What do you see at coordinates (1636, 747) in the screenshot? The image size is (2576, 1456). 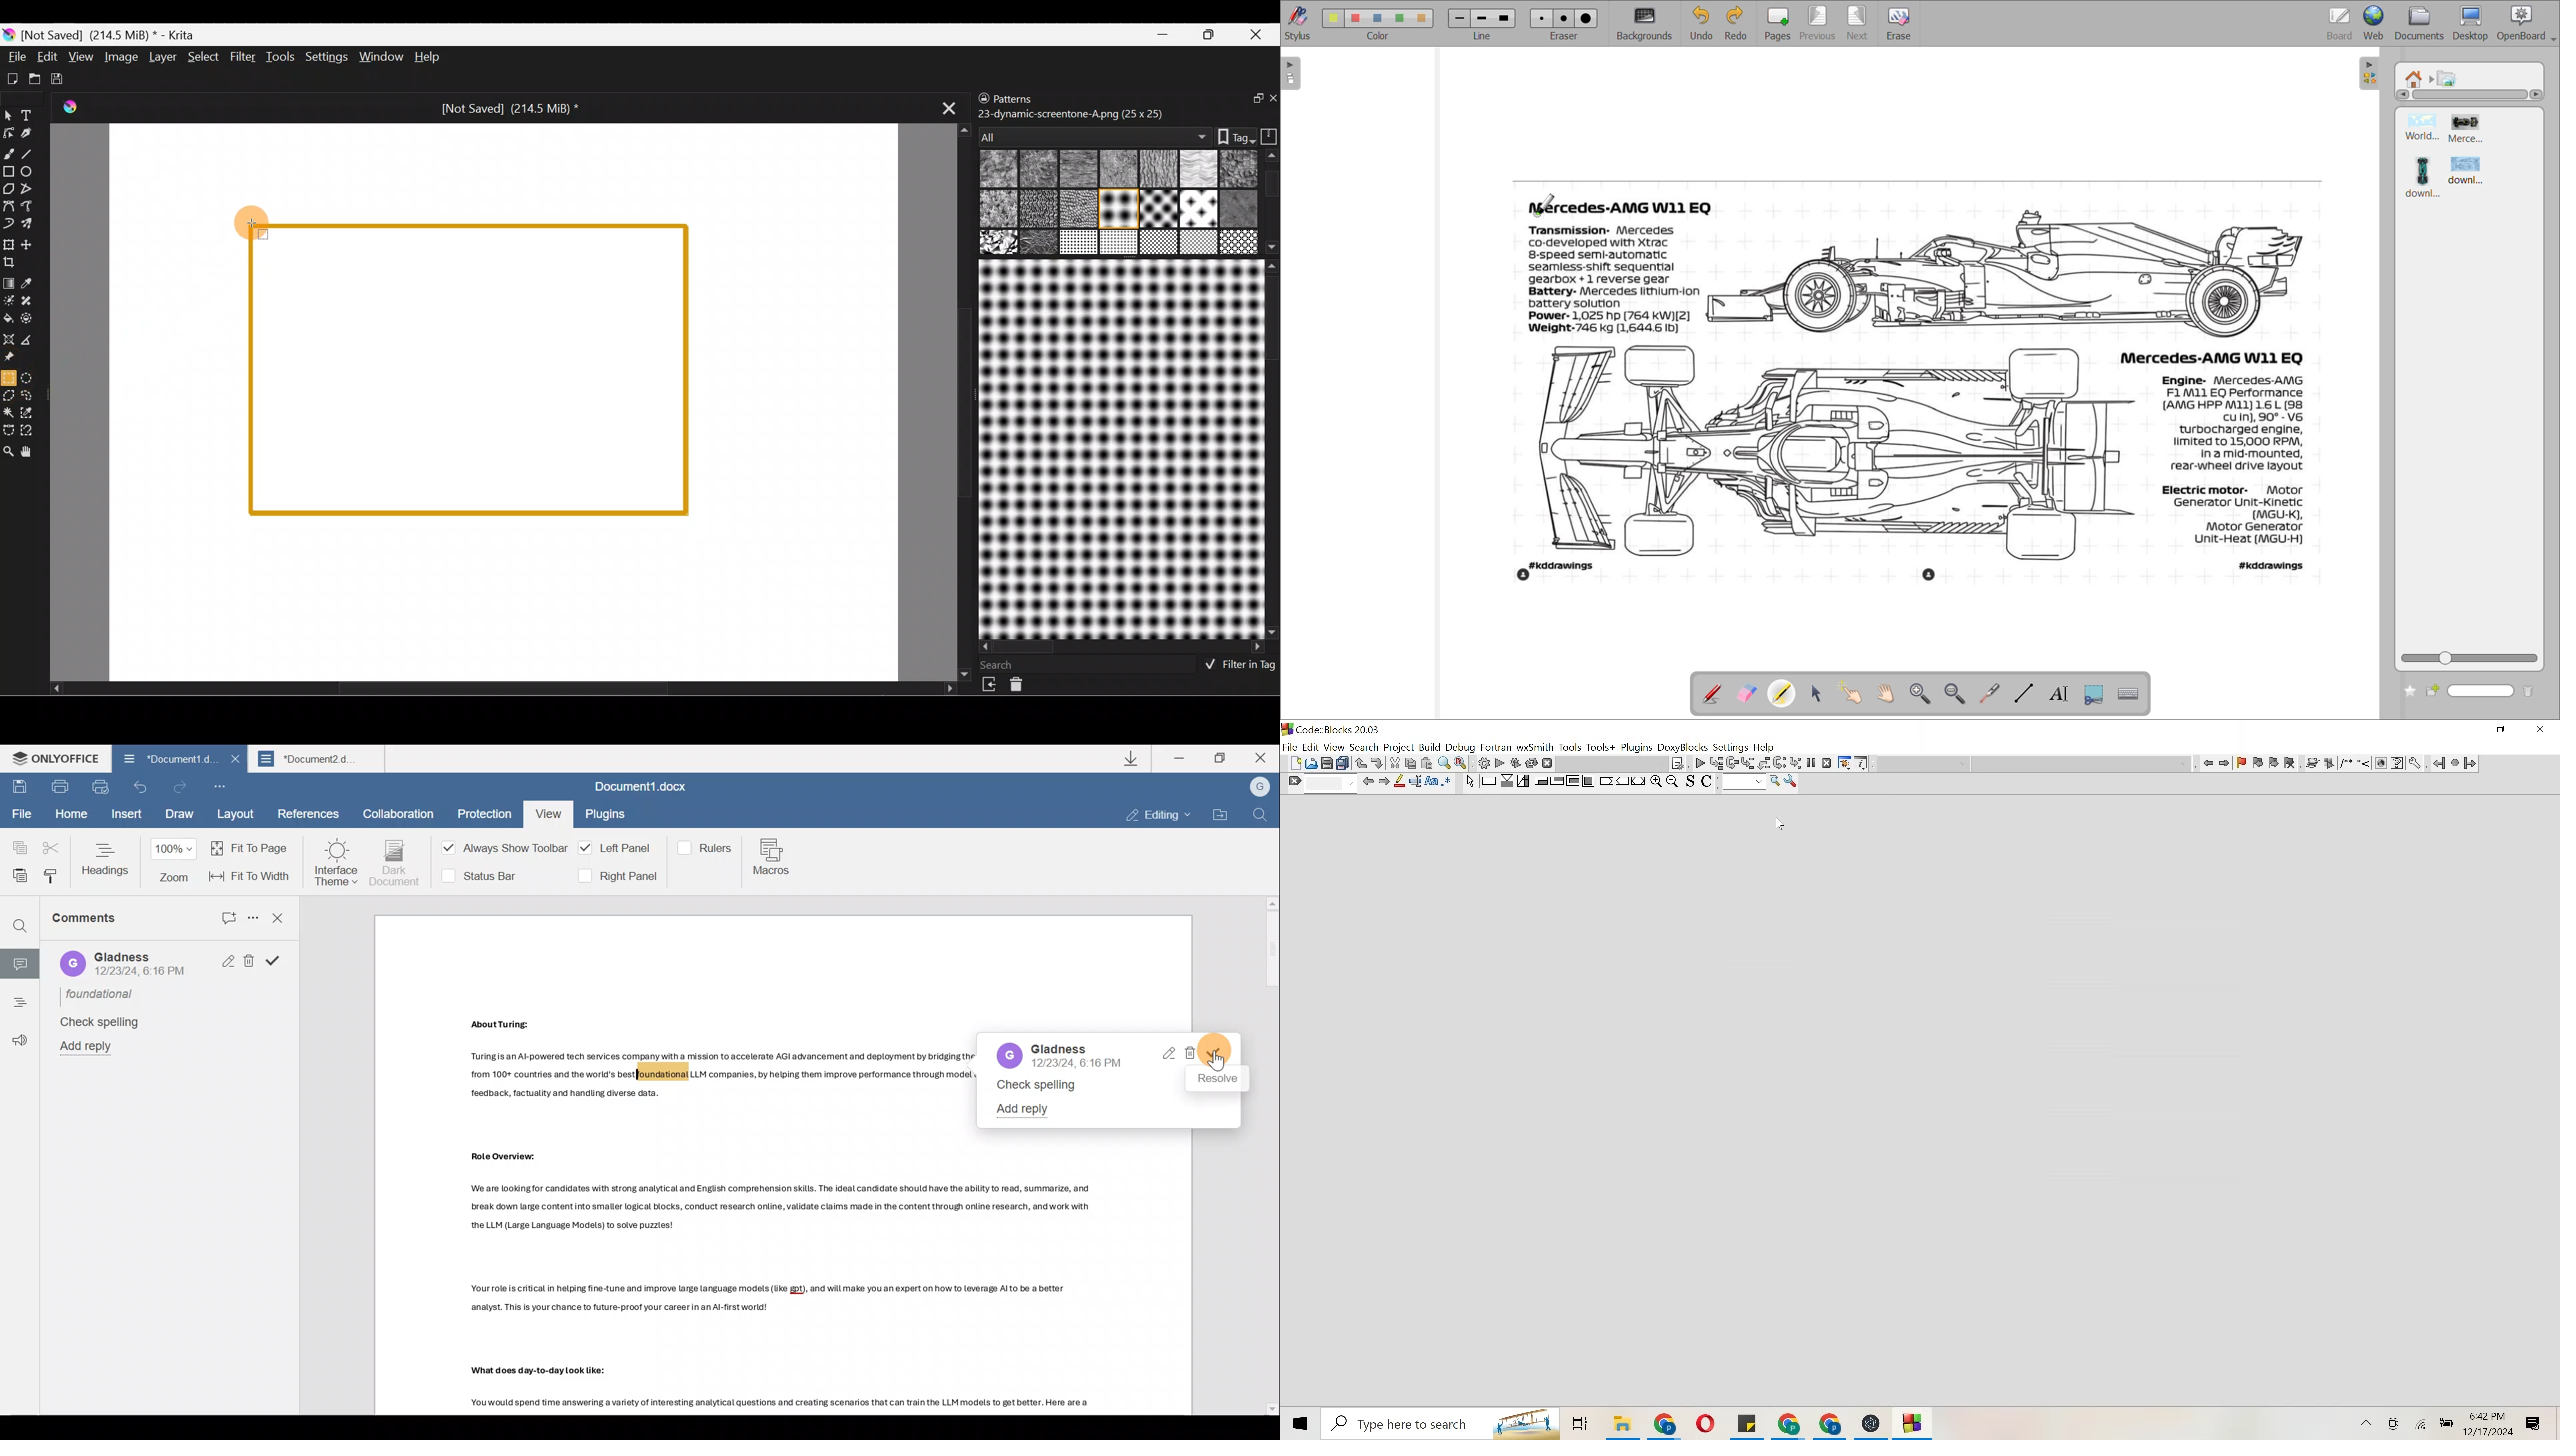 I see `Plugins` at bounding box center [1636, 747].